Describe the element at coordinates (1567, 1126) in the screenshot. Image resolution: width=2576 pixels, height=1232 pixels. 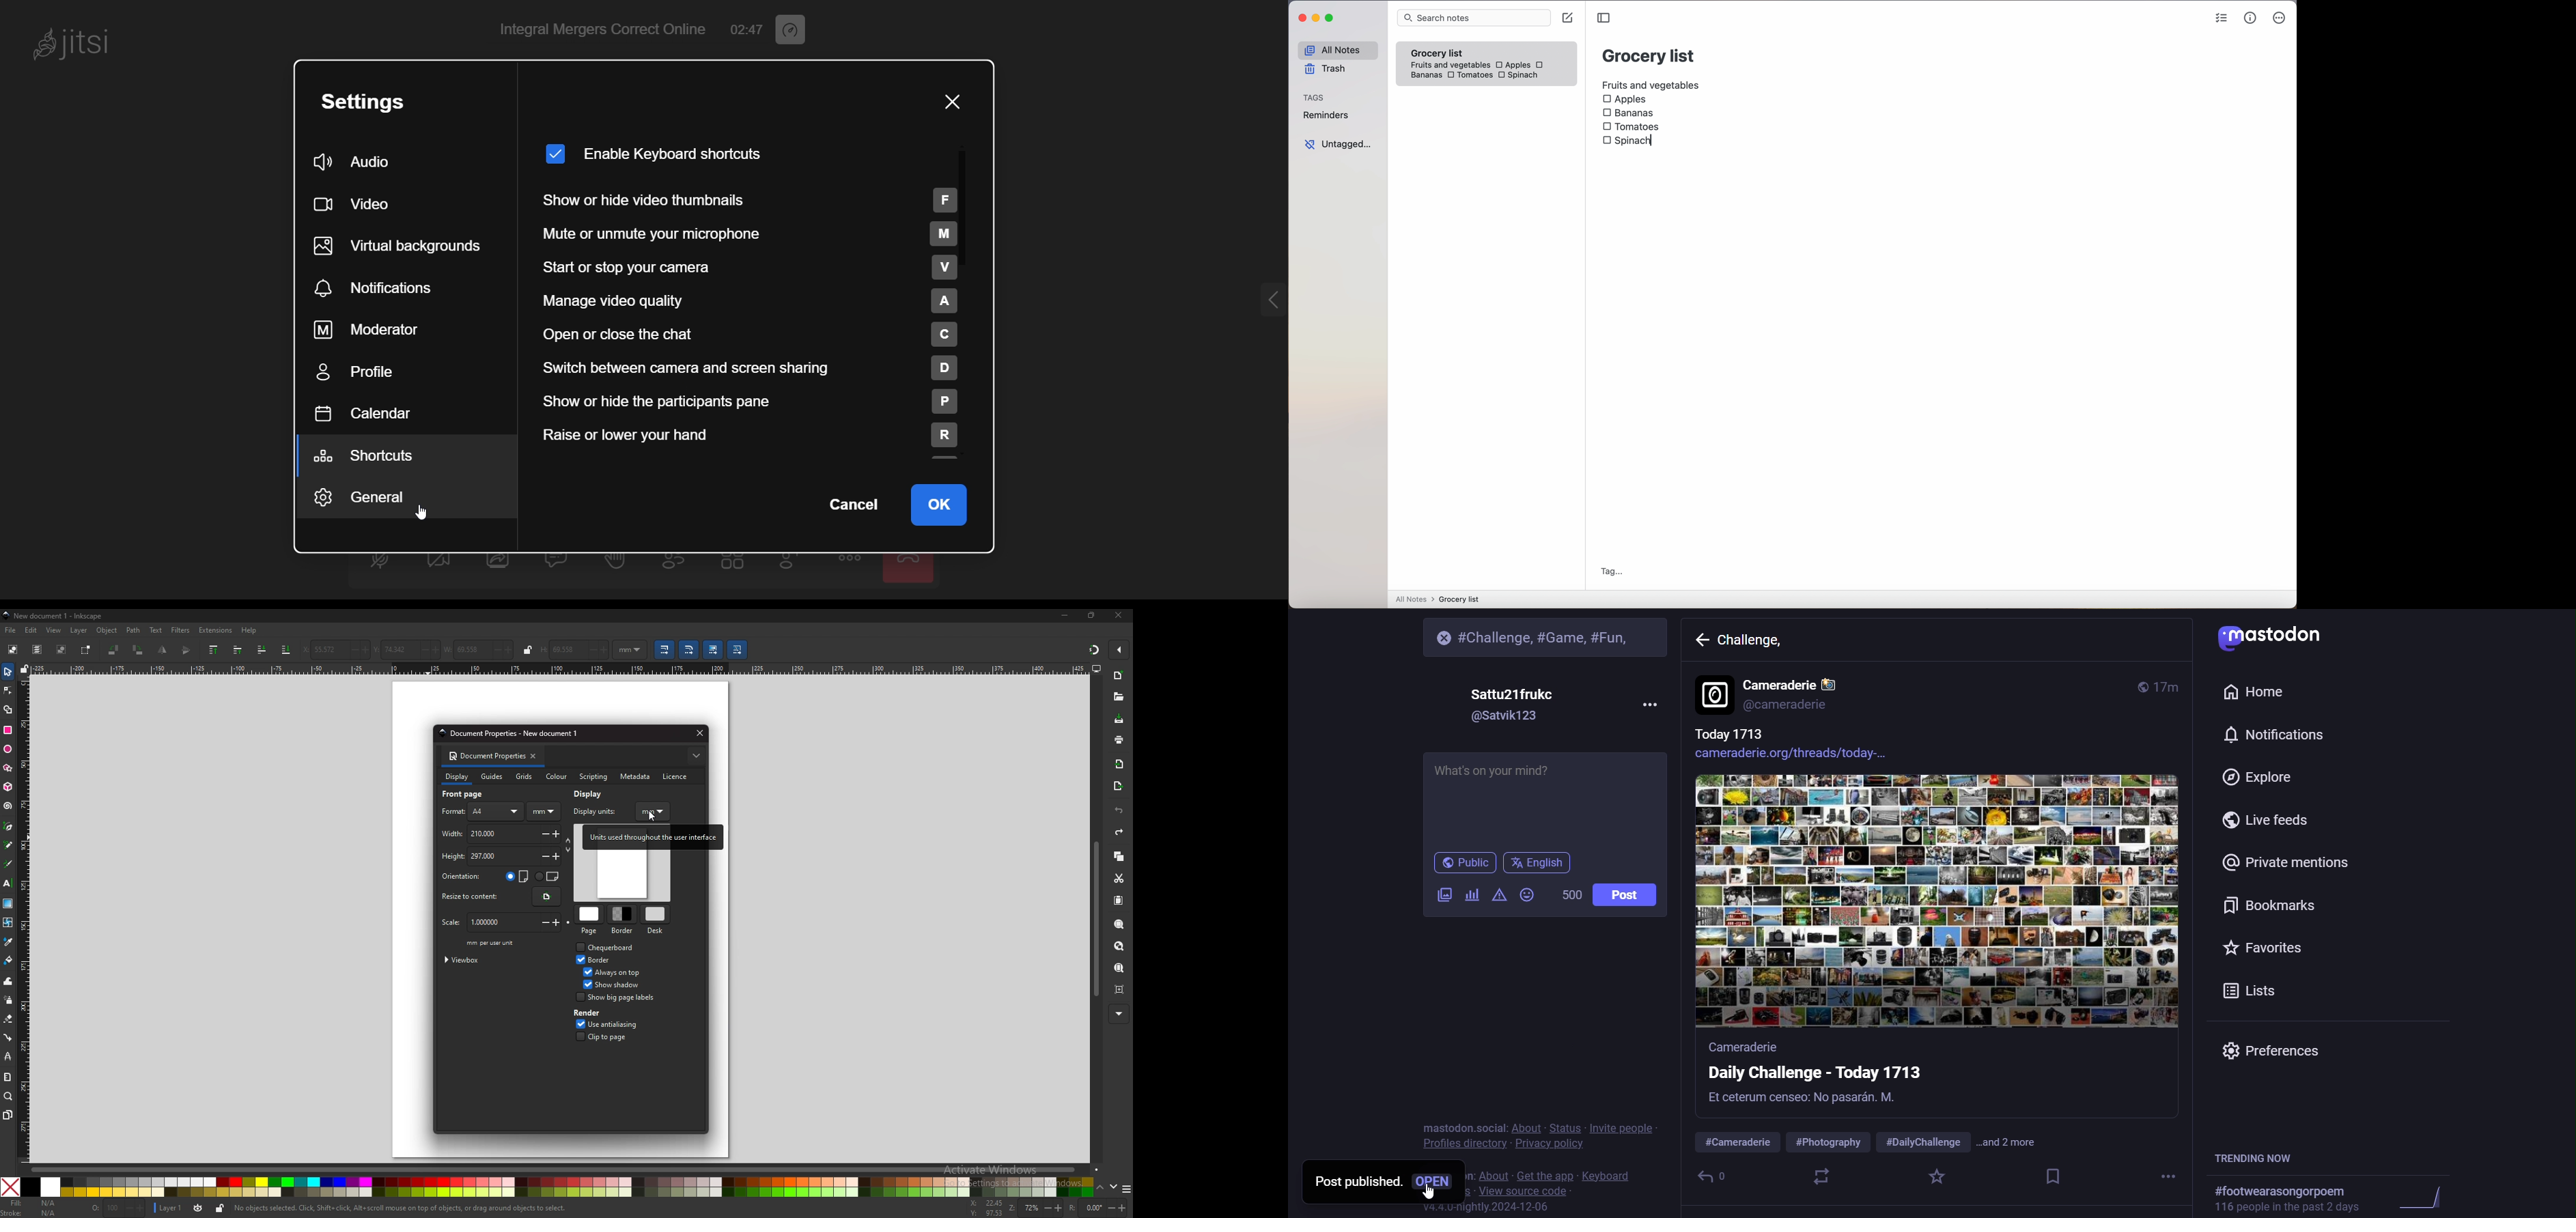
I see `status` at that location.